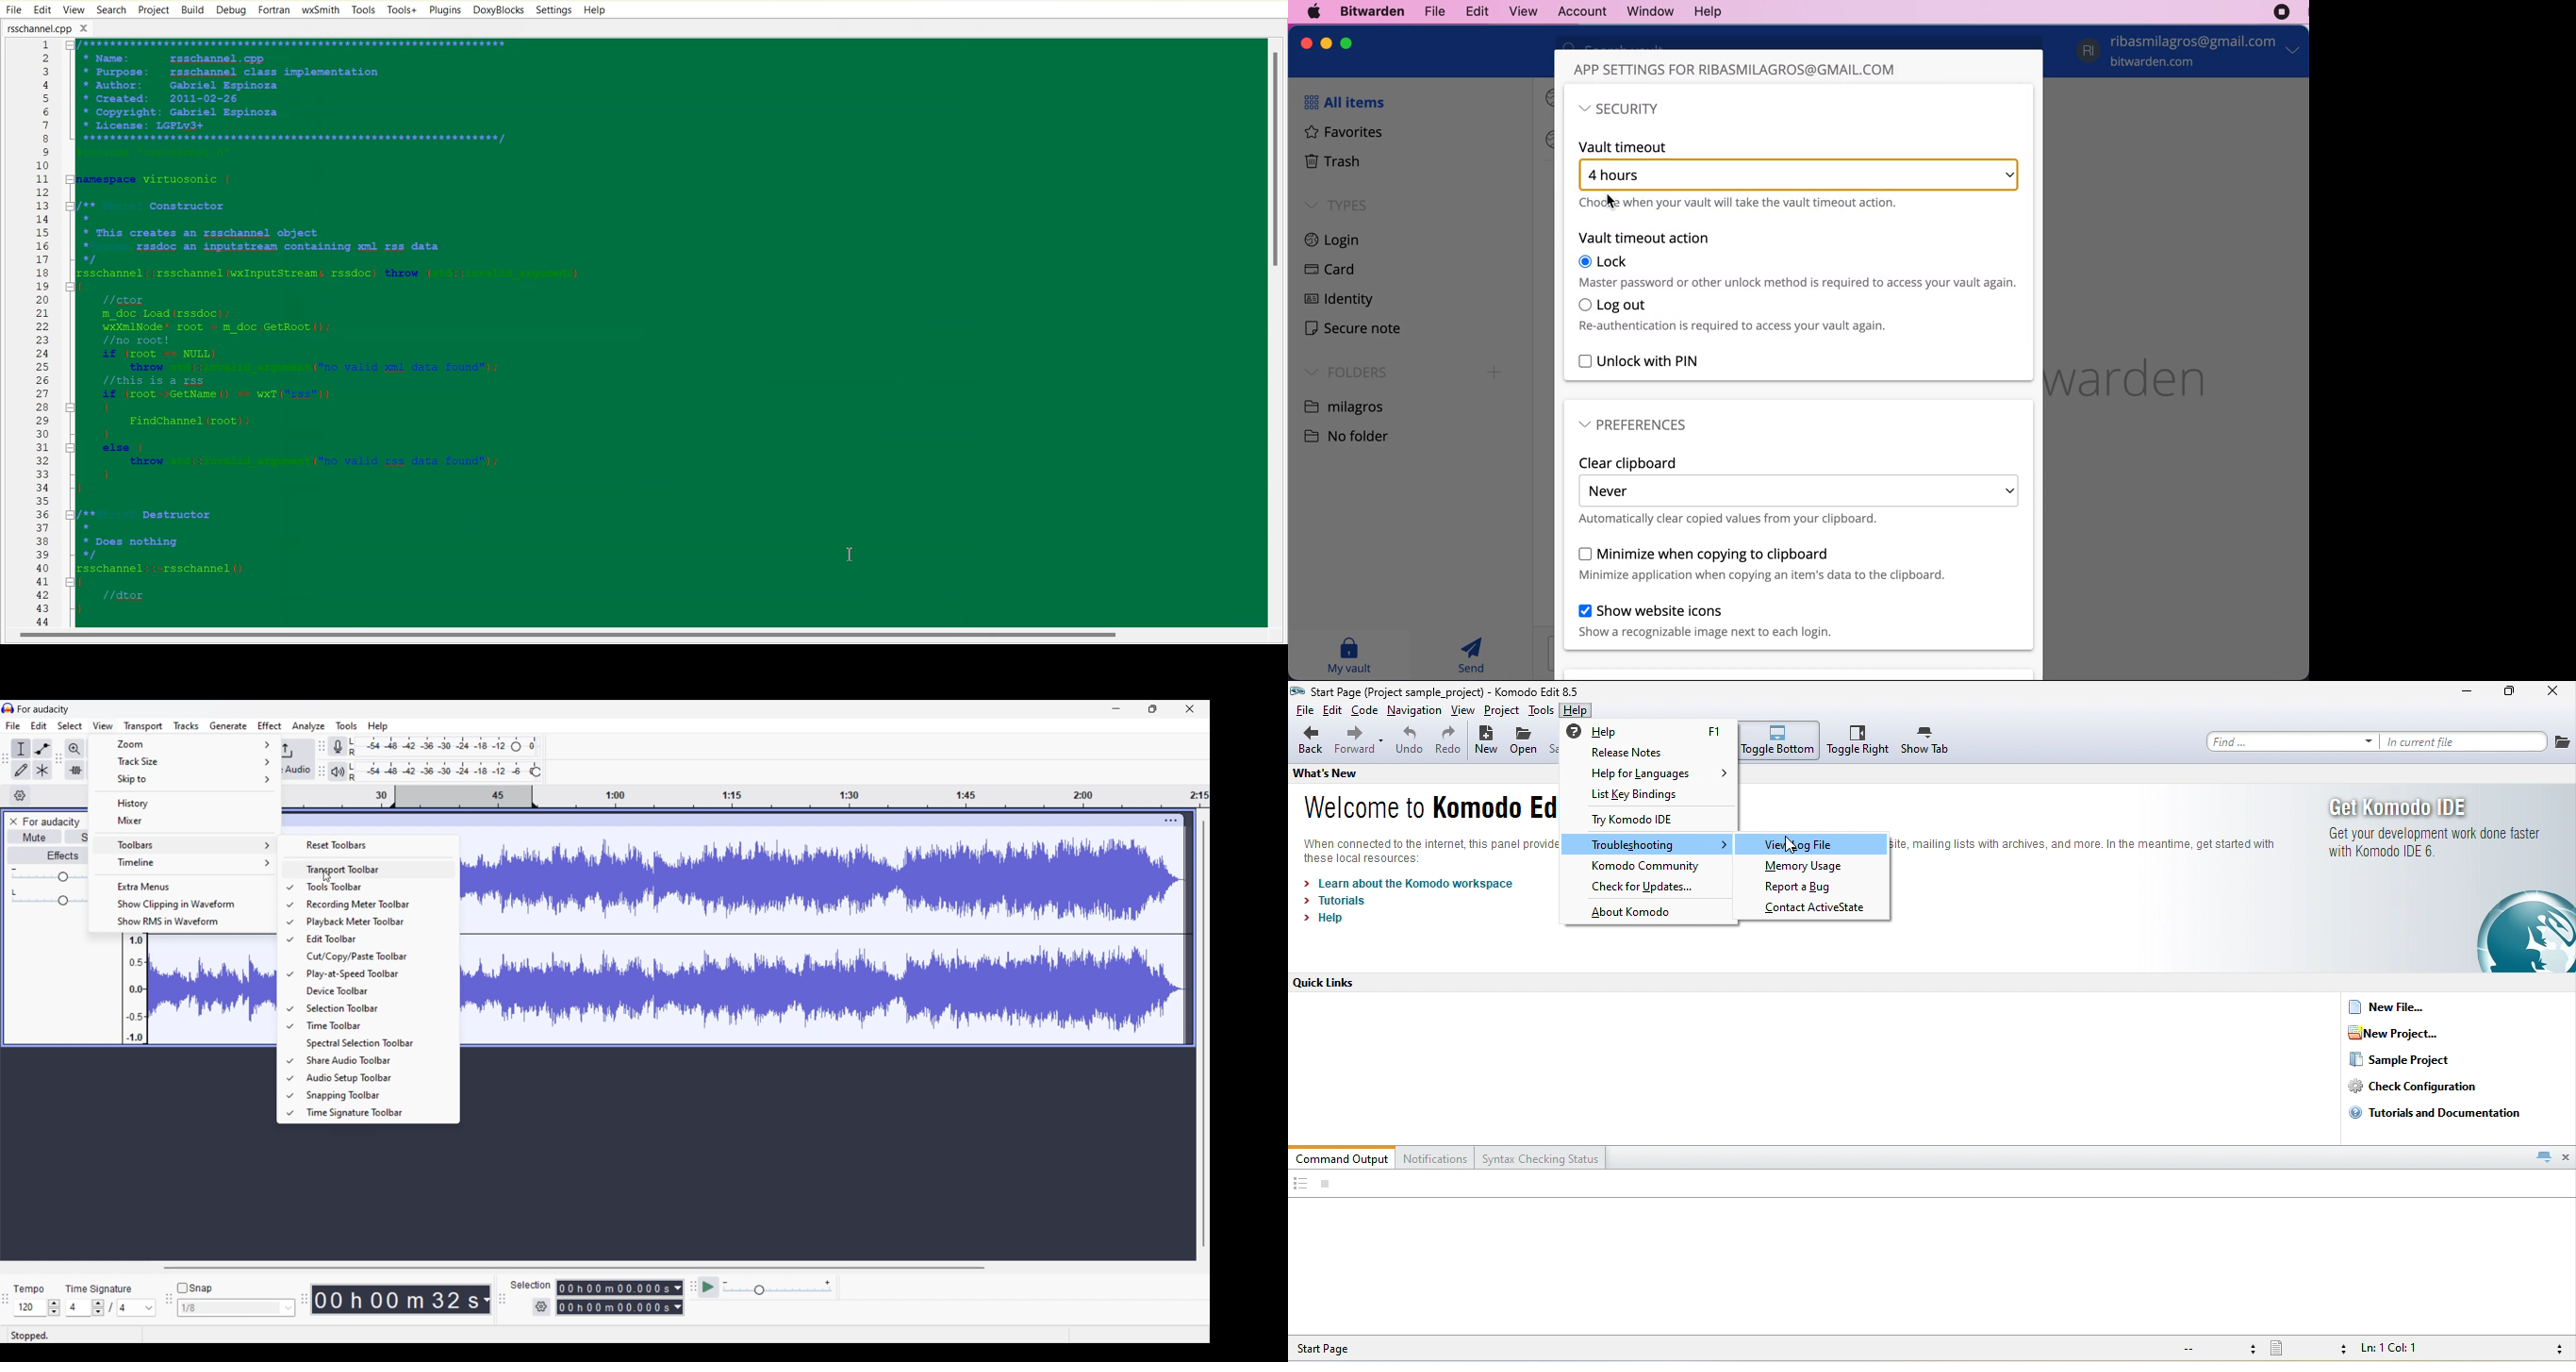 The width and height of the screenshot is (2576, 1372). What do you see at coordinates (327, 877) in the screenshot?
I see `Cursor clicking on Transport toolbar` at bounding box center [327, 877].